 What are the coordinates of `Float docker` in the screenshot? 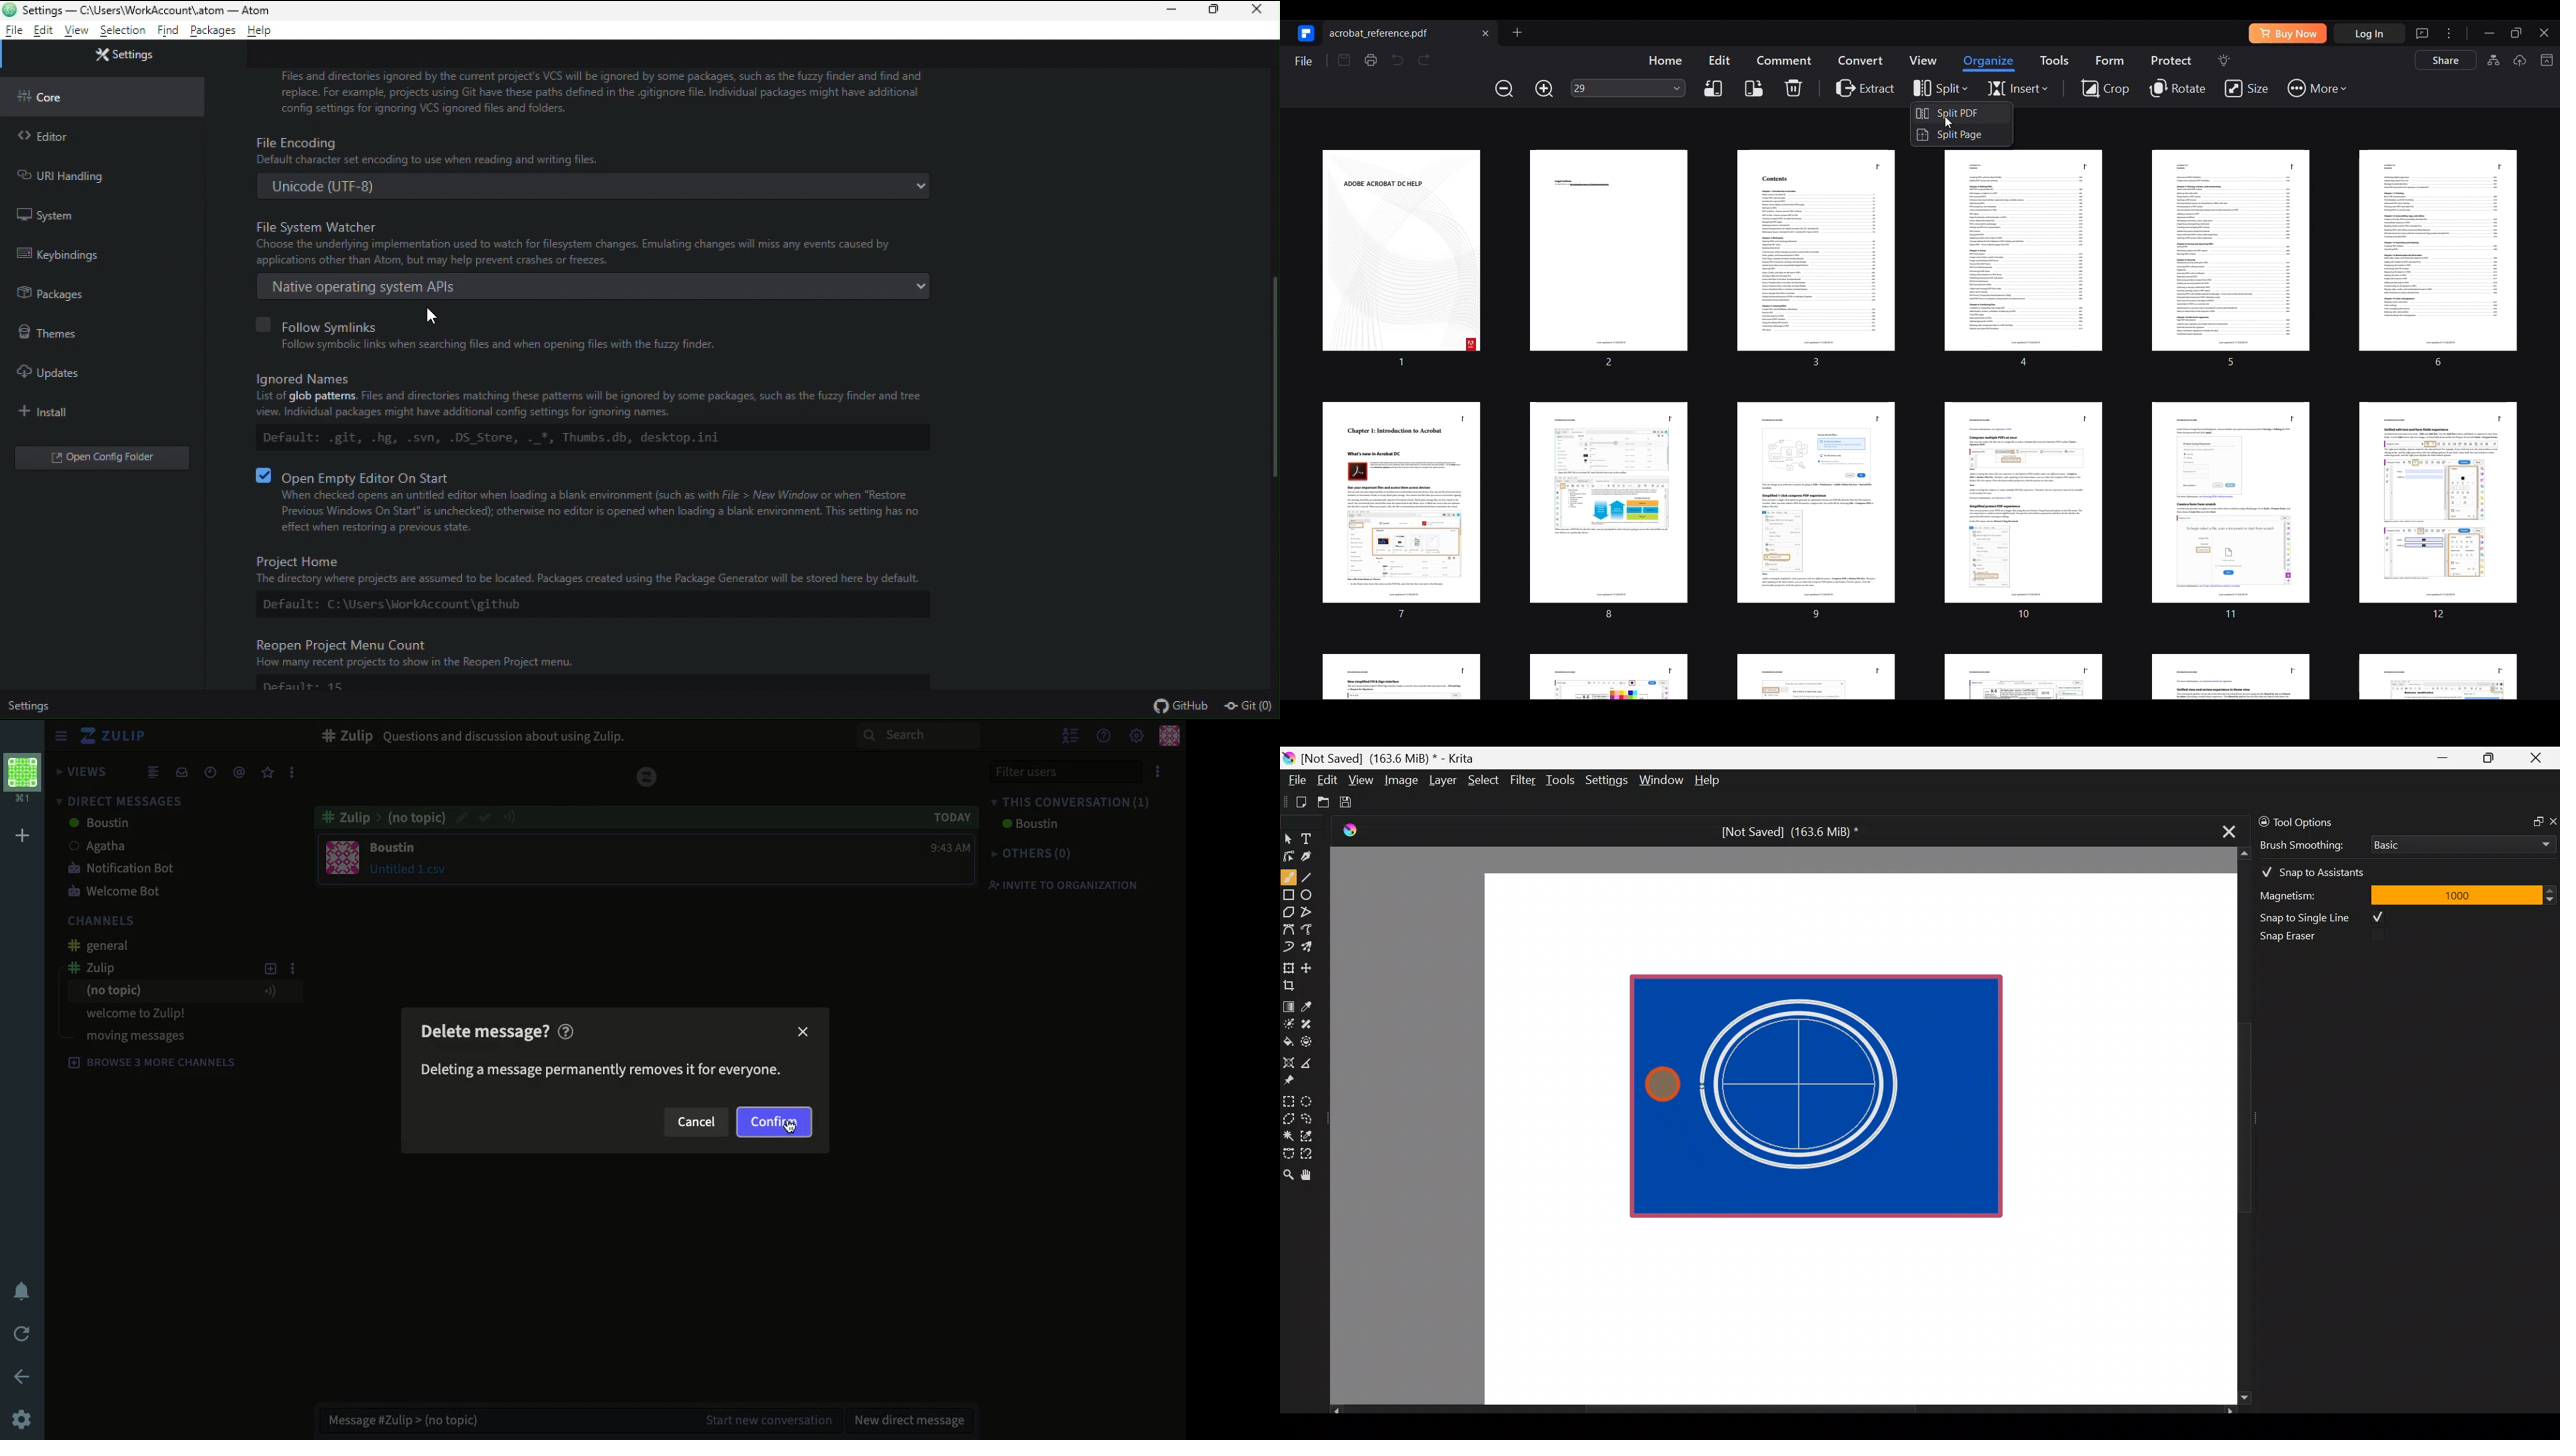 It's located at (2532, 820).